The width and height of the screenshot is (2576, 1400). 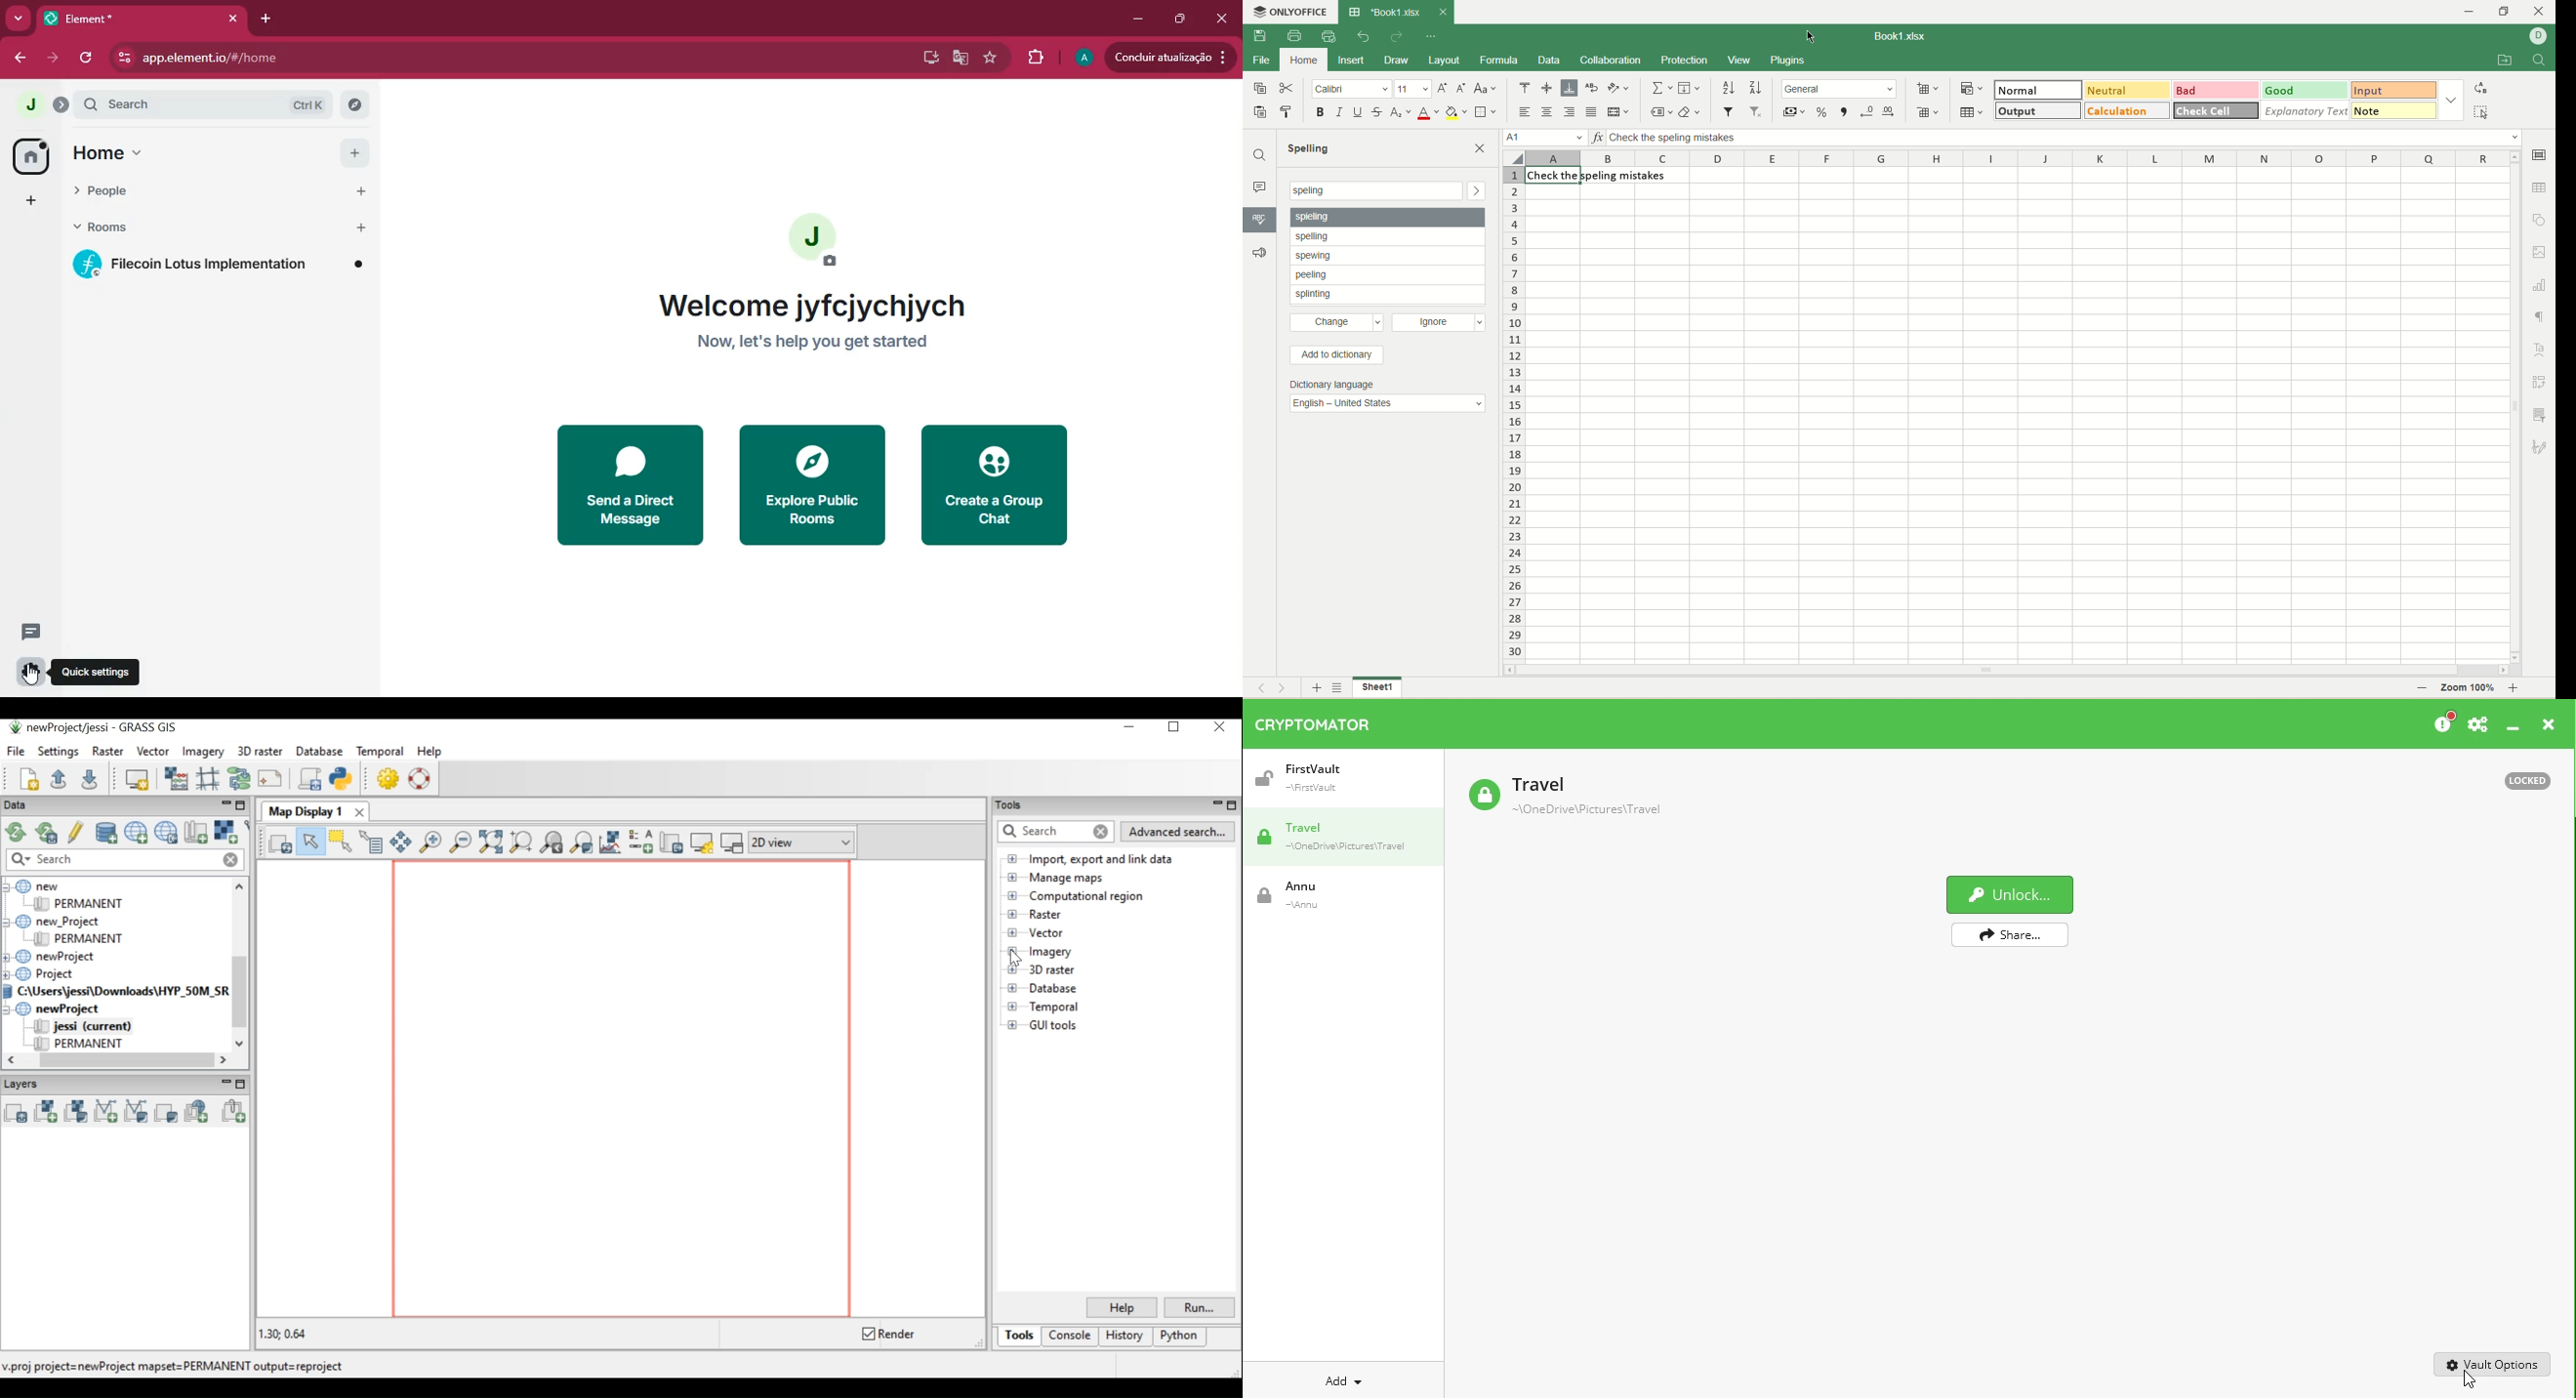 I want to click on people, so click(x=173, y=192).